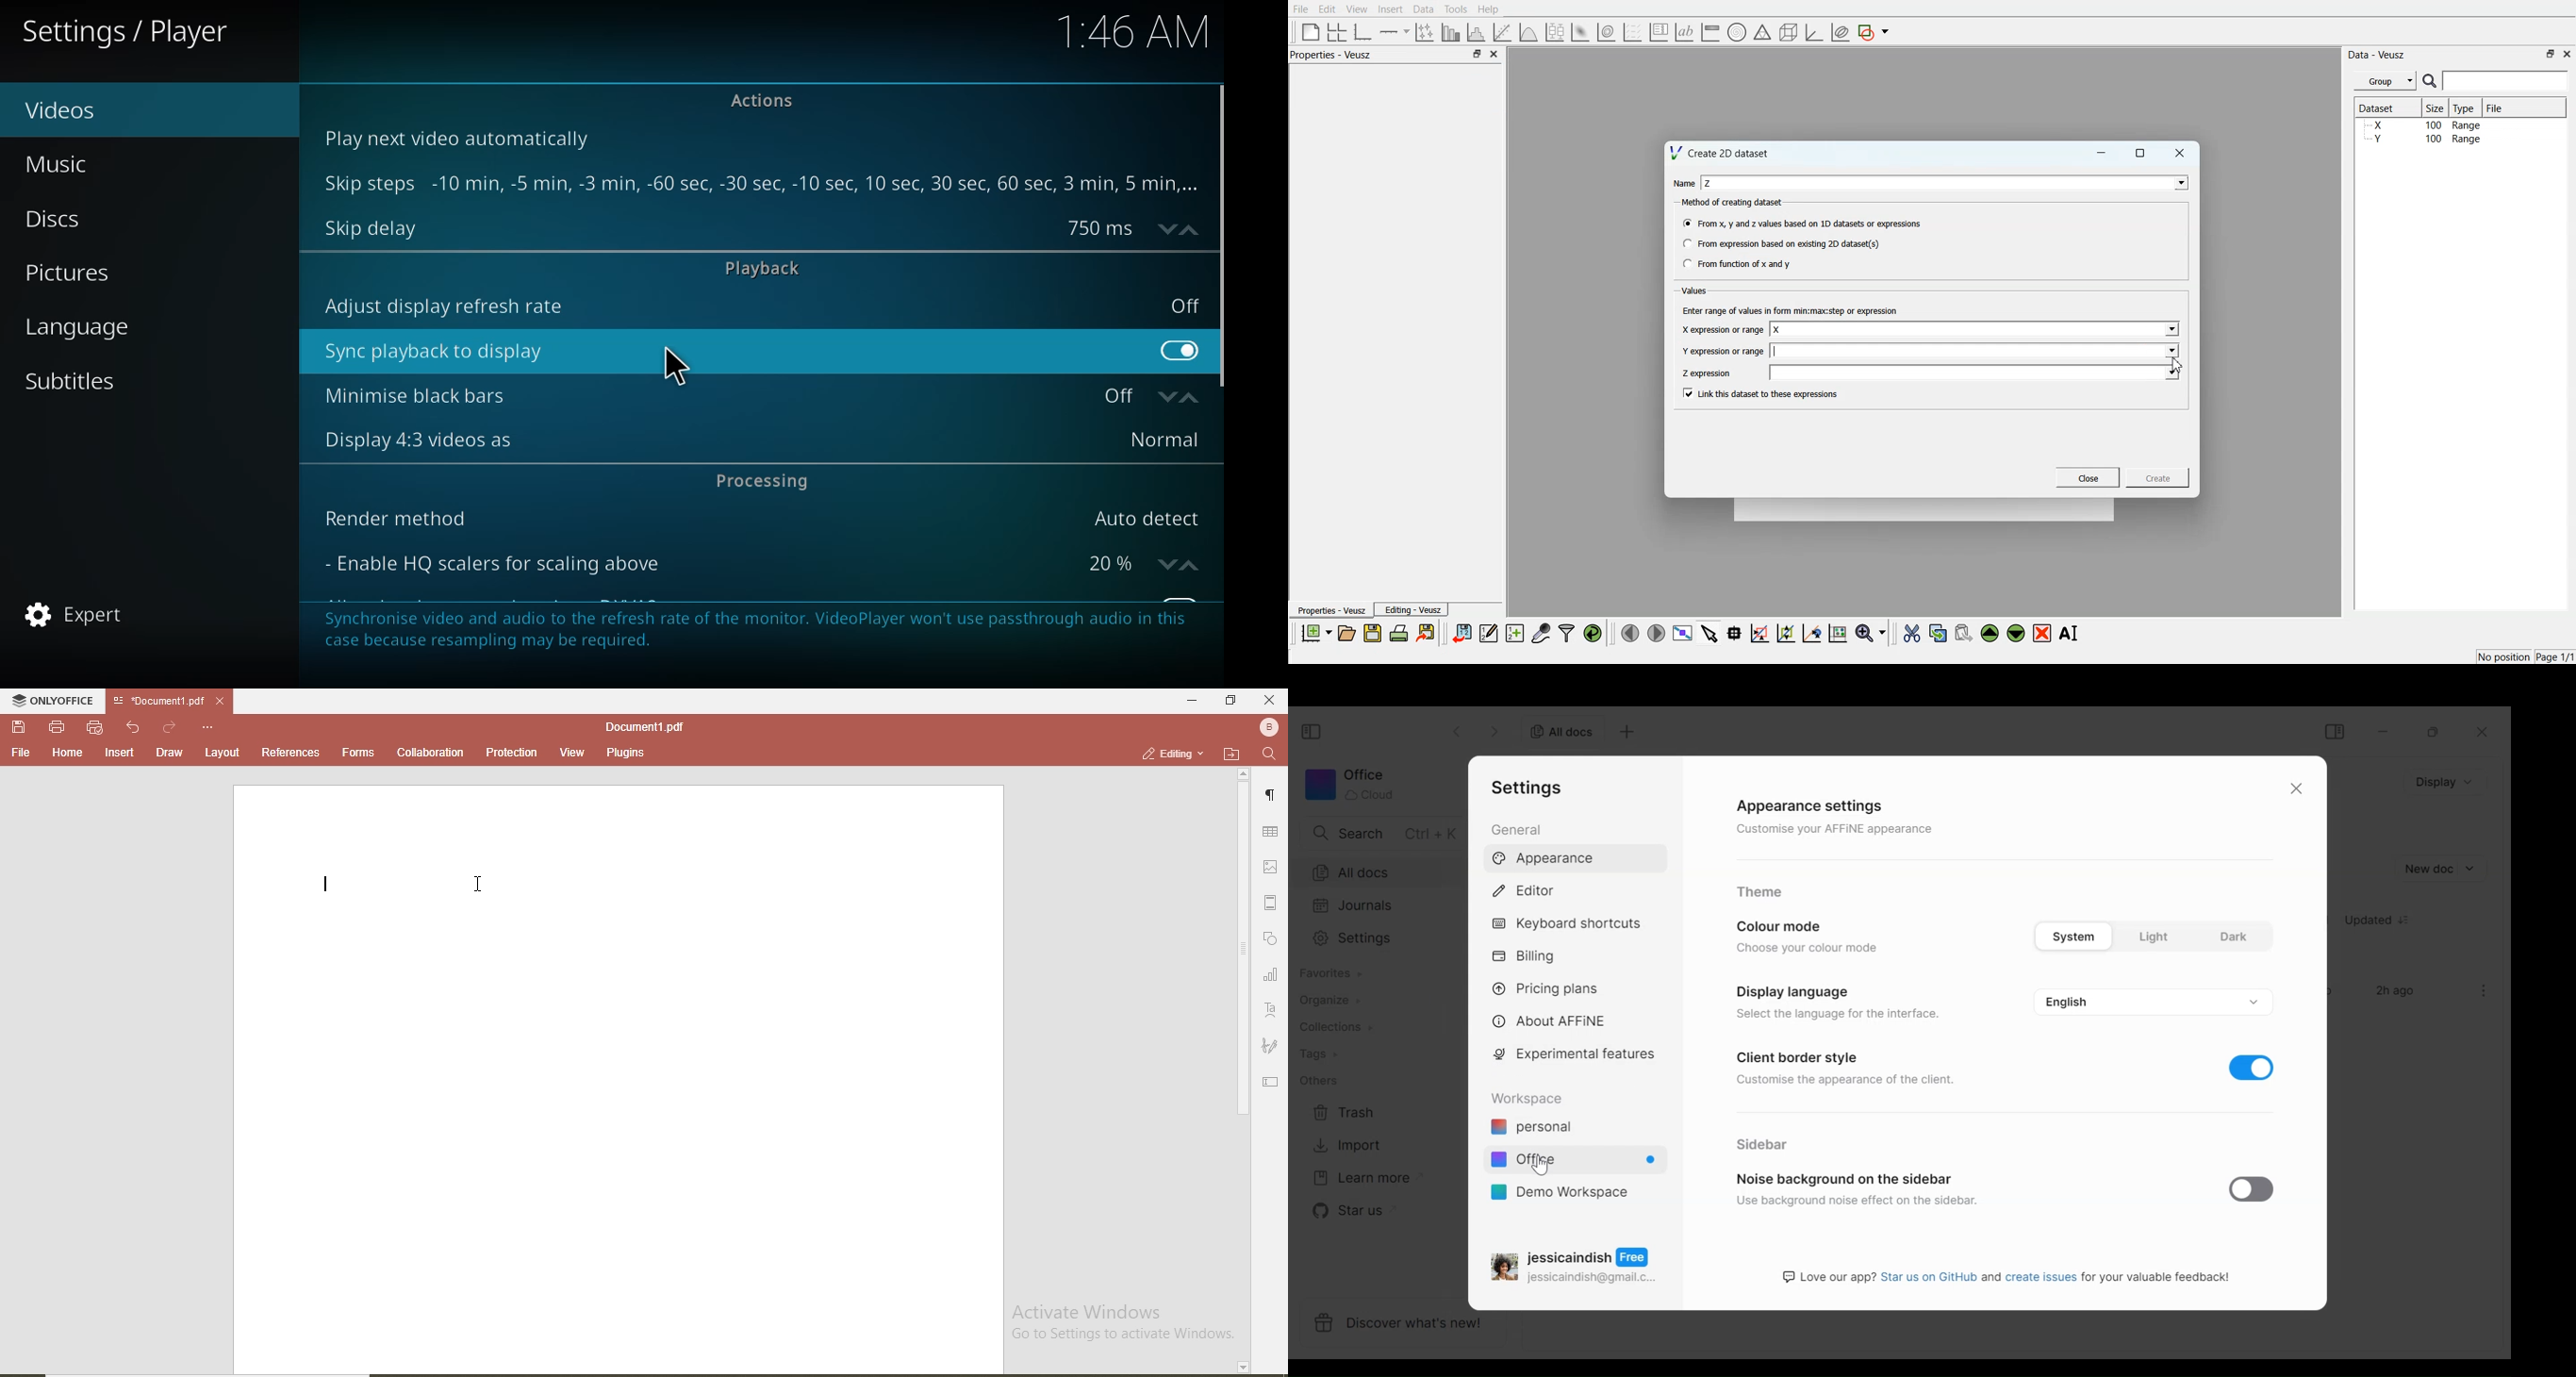 The image size is (2576, 1400). What do you see at coordinates (1150, 393) in the screenshot?
I see `off` at bounding box center [1150, 393].